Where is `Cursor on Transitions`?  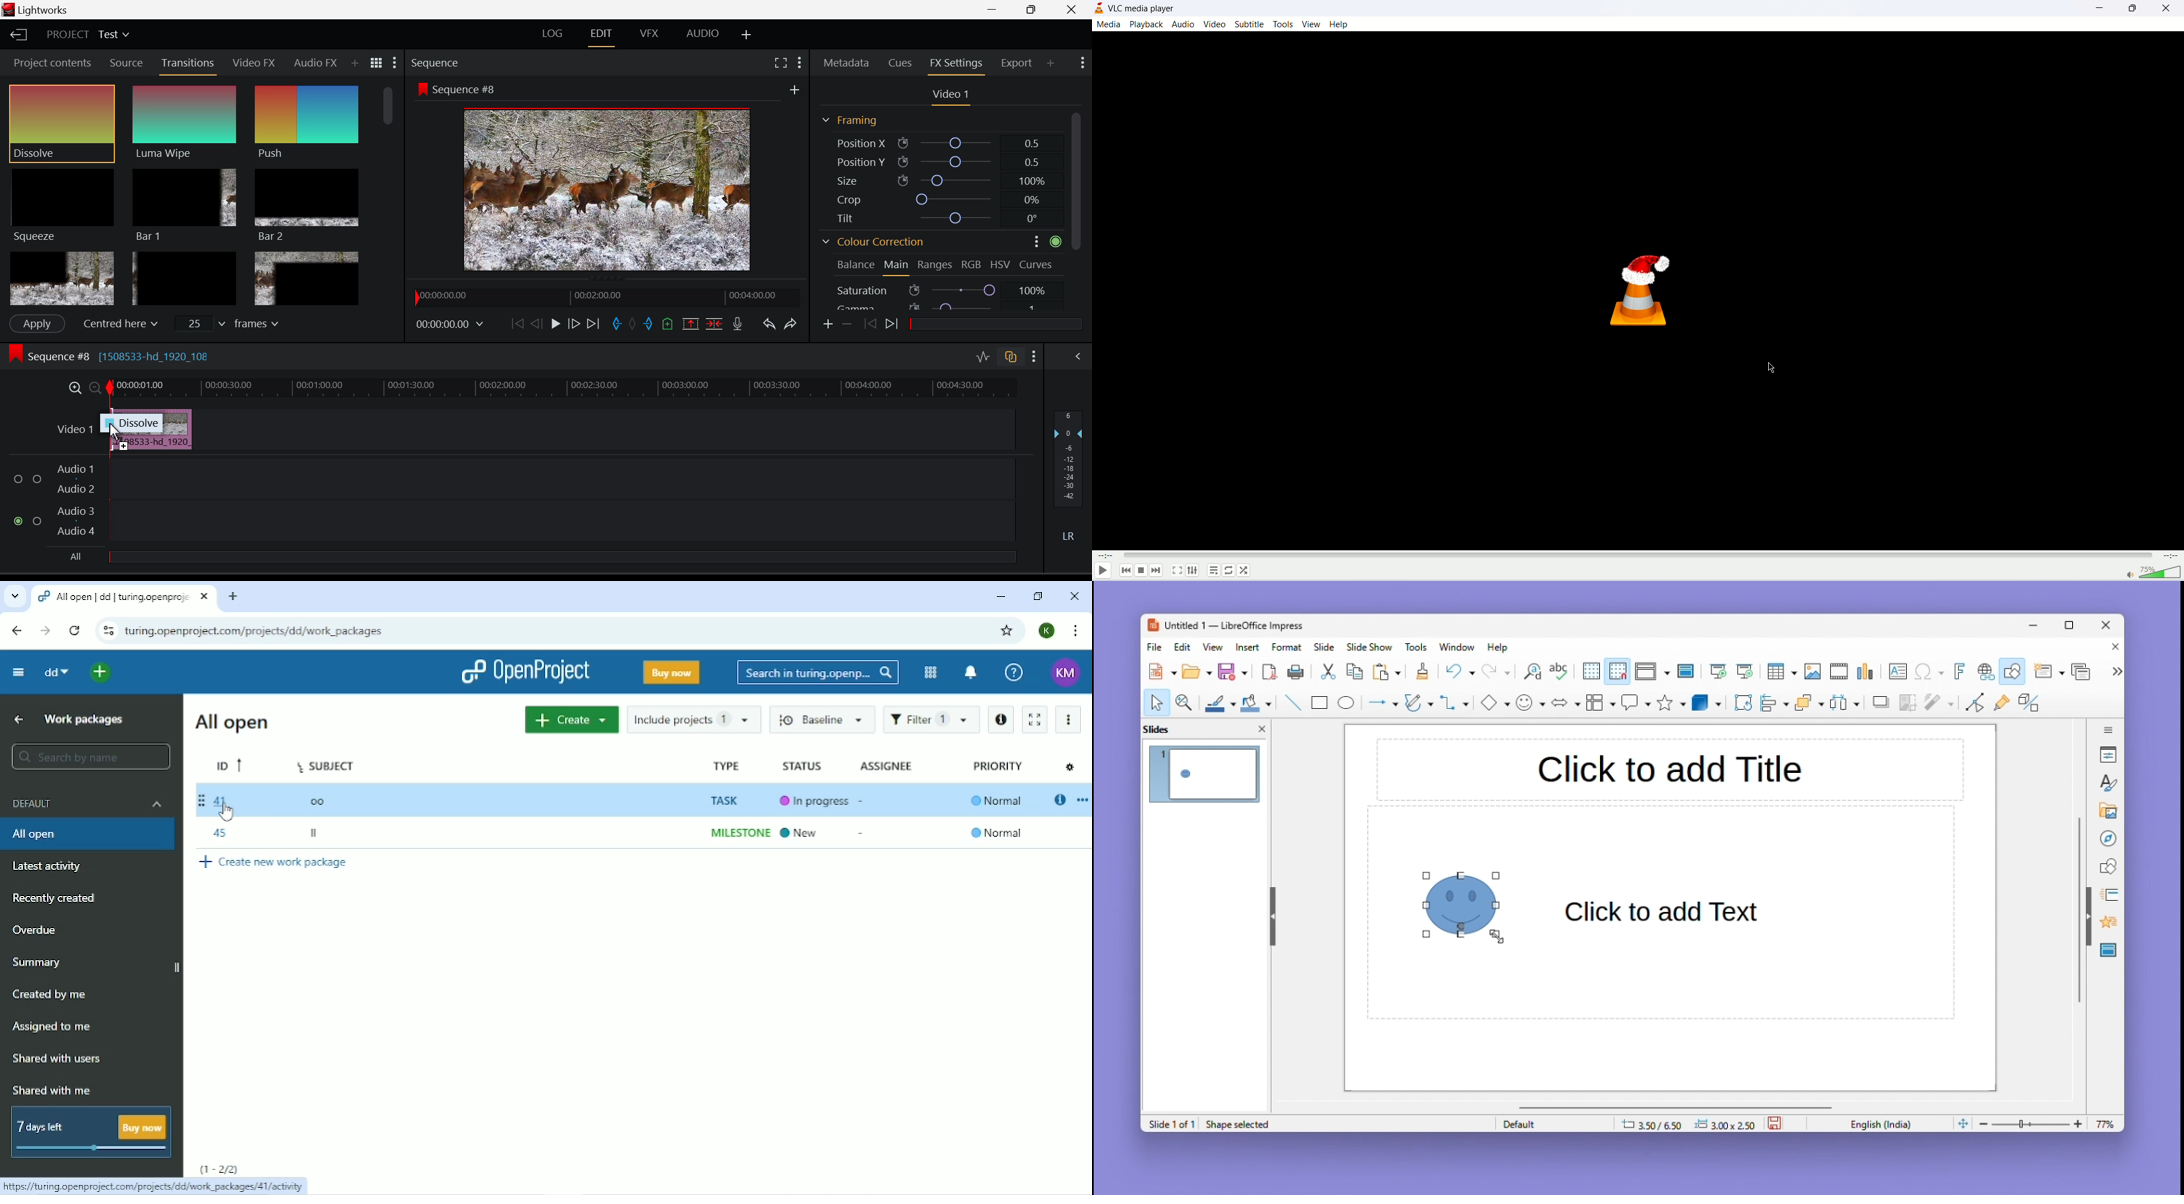
Cursor on Transitions is located at coordinates (189, 64).